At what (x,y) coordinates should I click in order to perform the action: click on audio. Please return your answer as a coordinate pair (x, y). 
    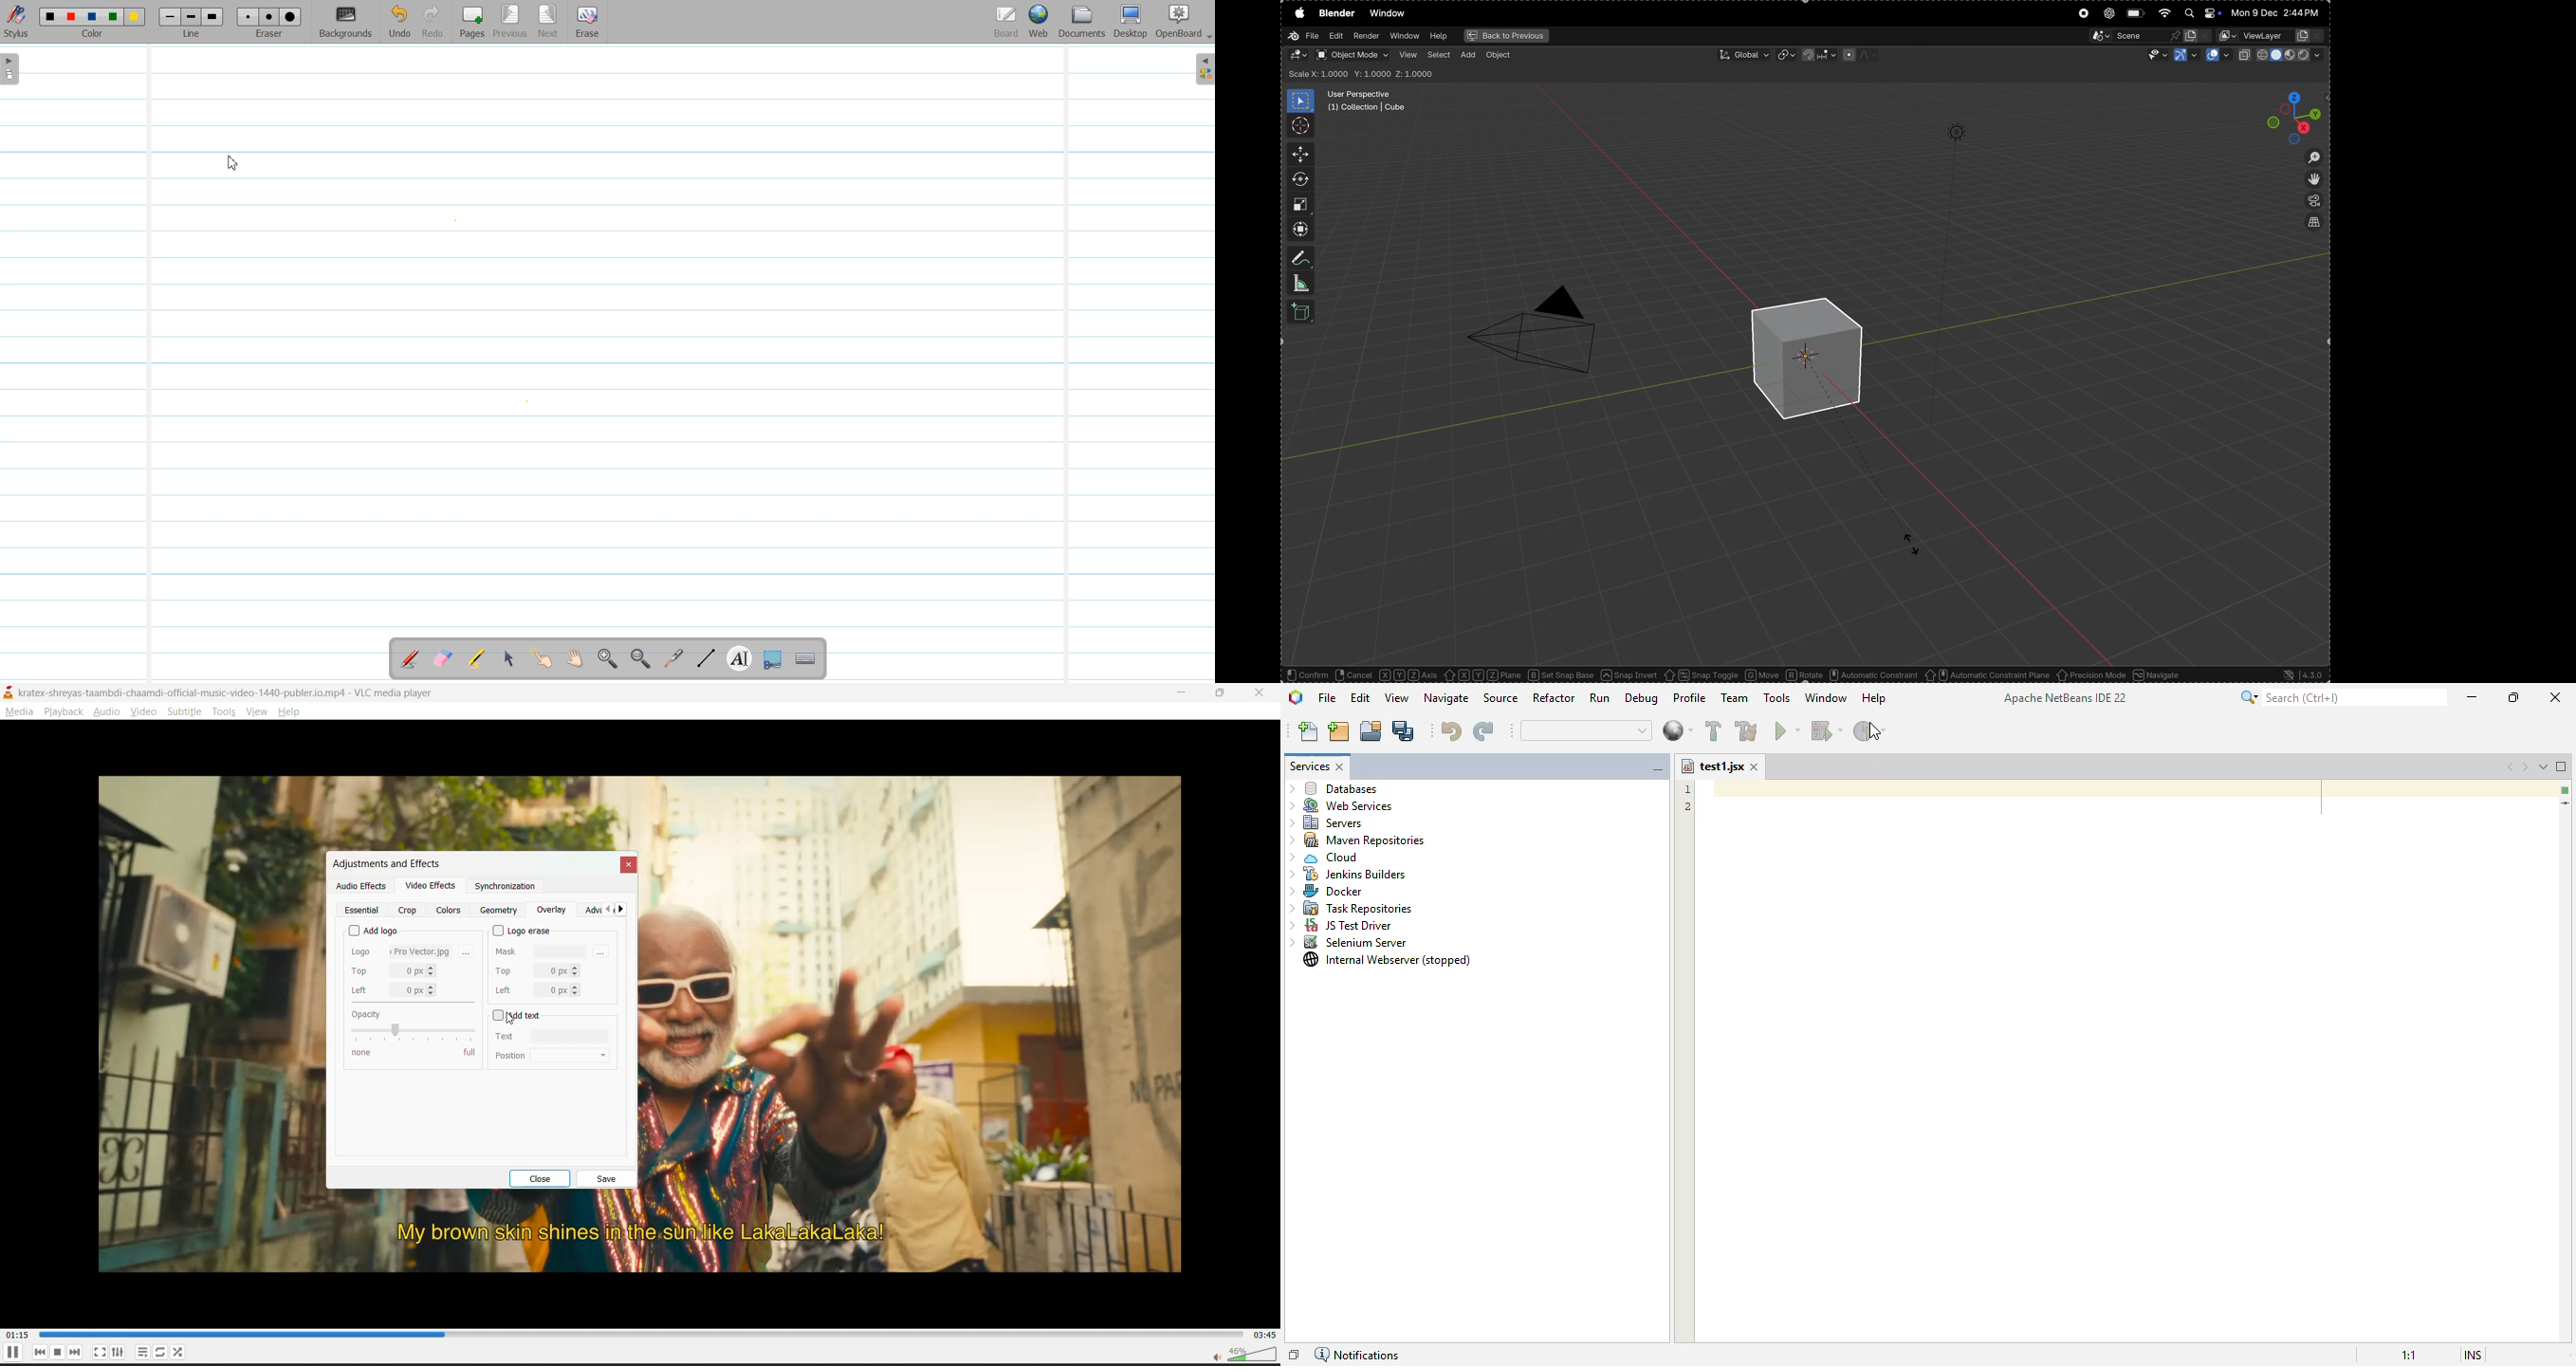
    Looking at the image, I should click on (110, 713).